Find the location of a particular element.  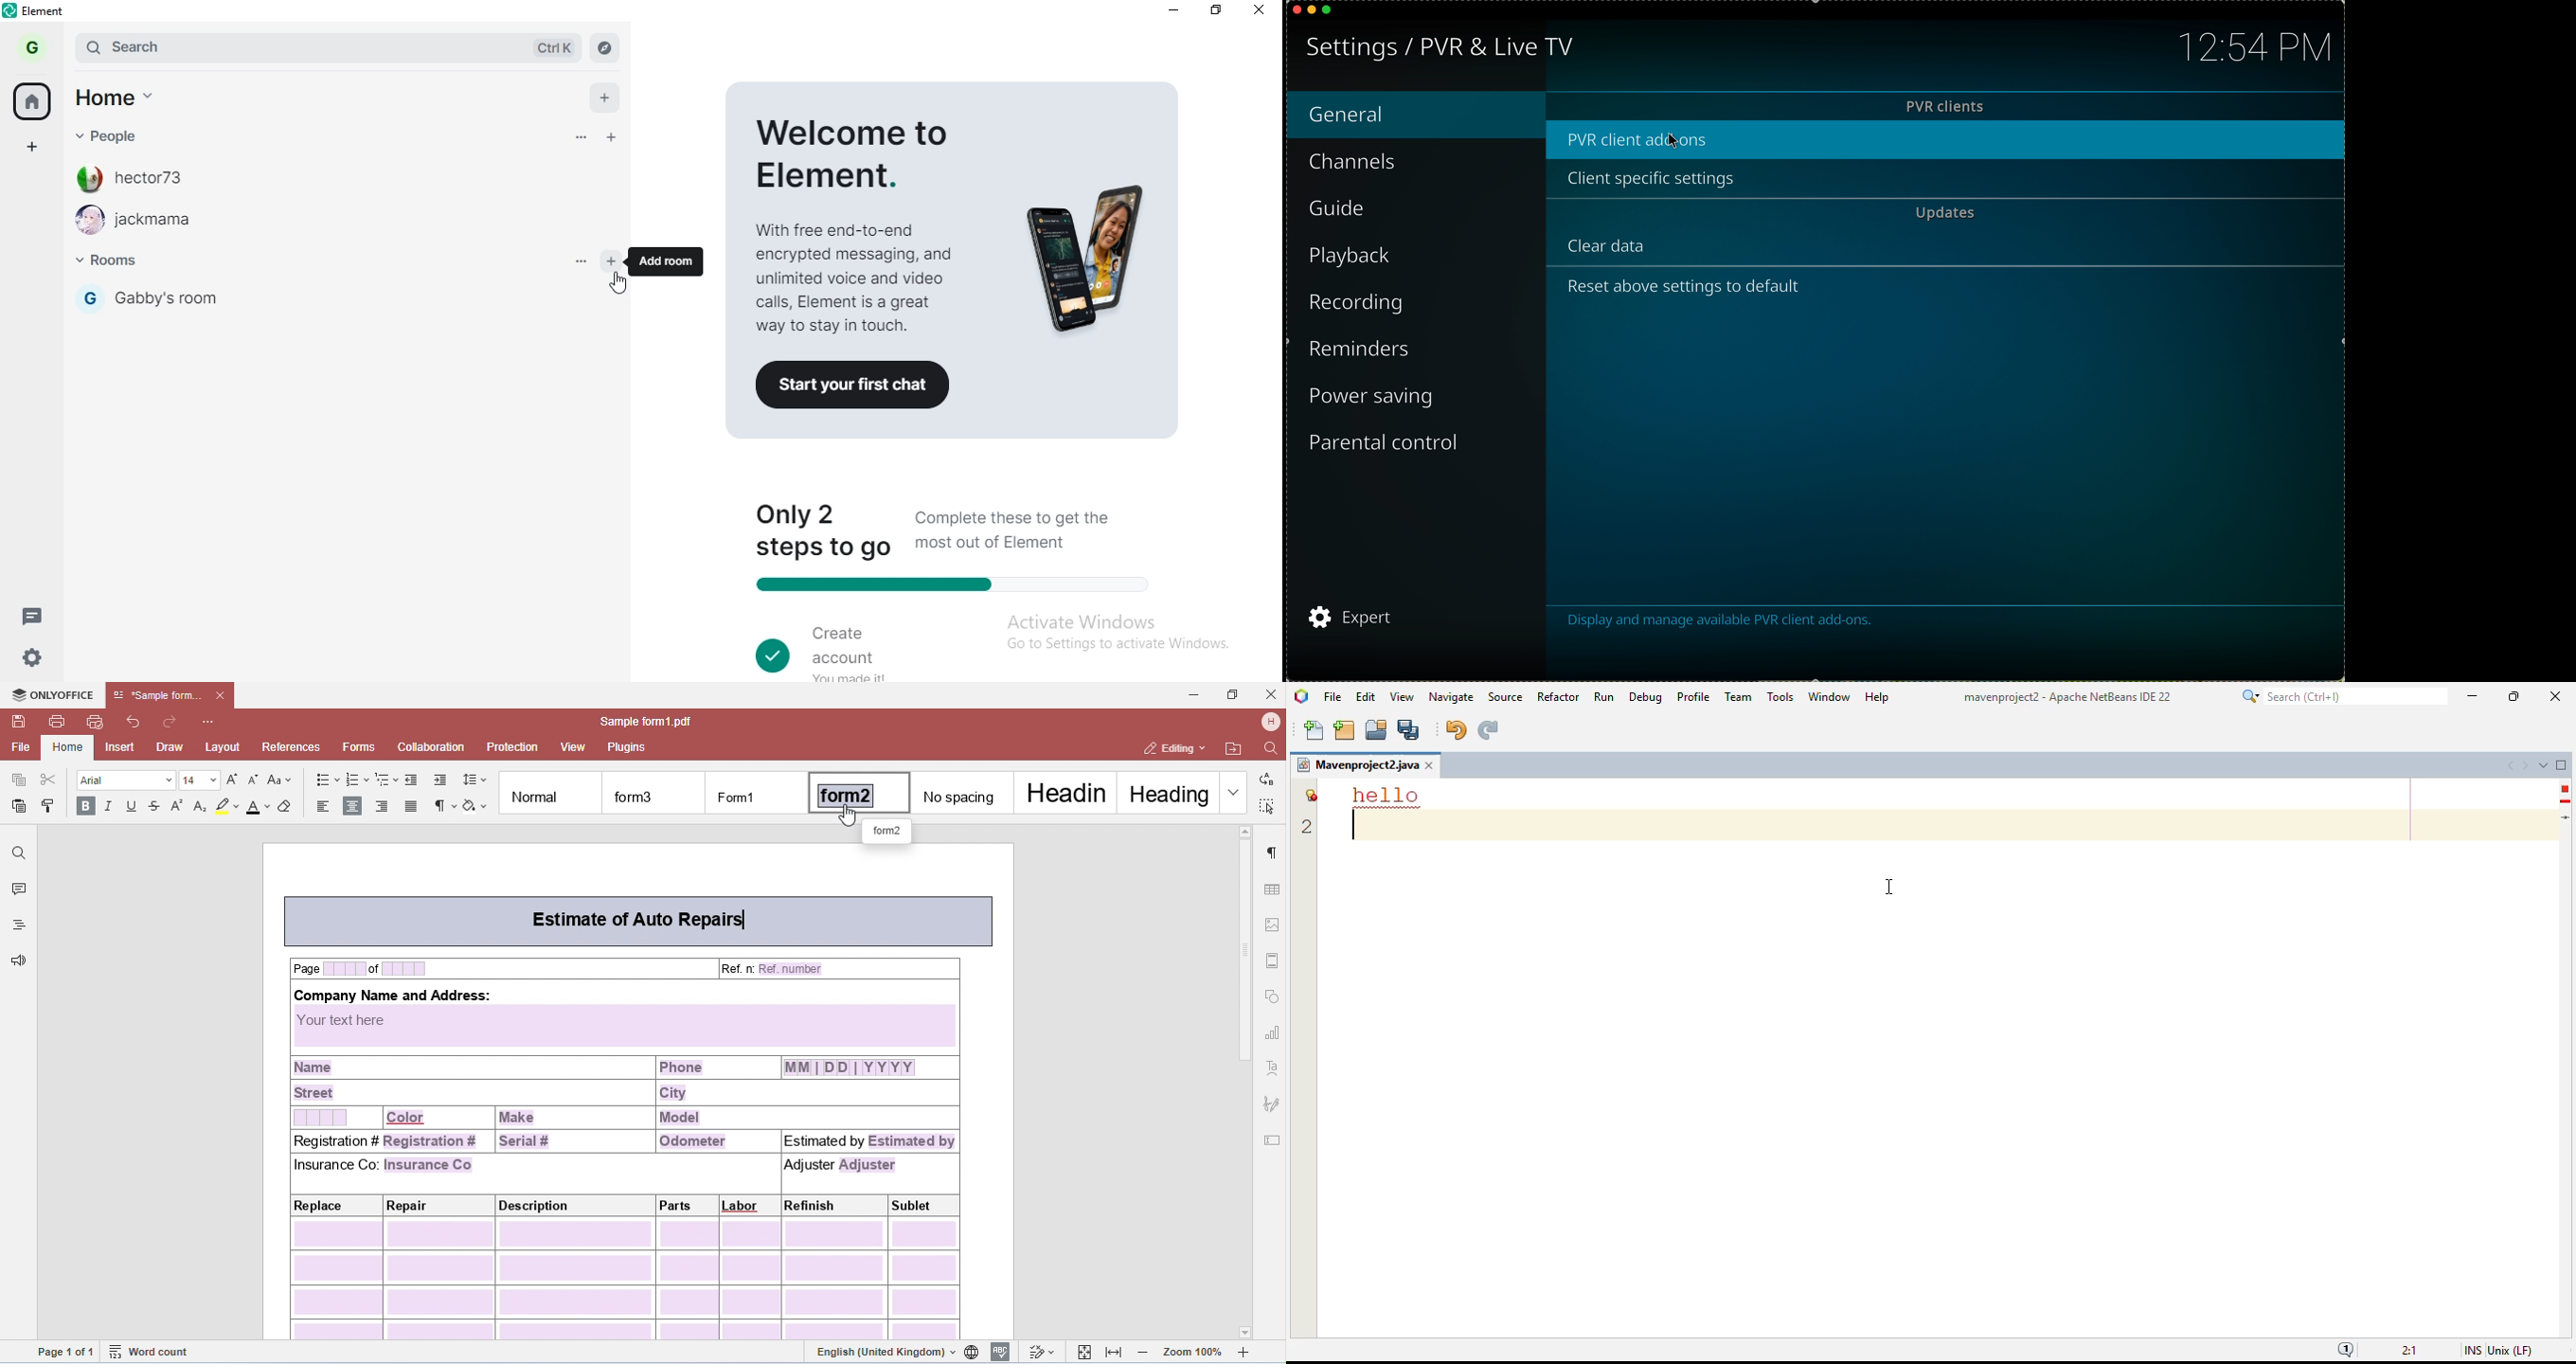

add people is located at coordinates (615, 137).